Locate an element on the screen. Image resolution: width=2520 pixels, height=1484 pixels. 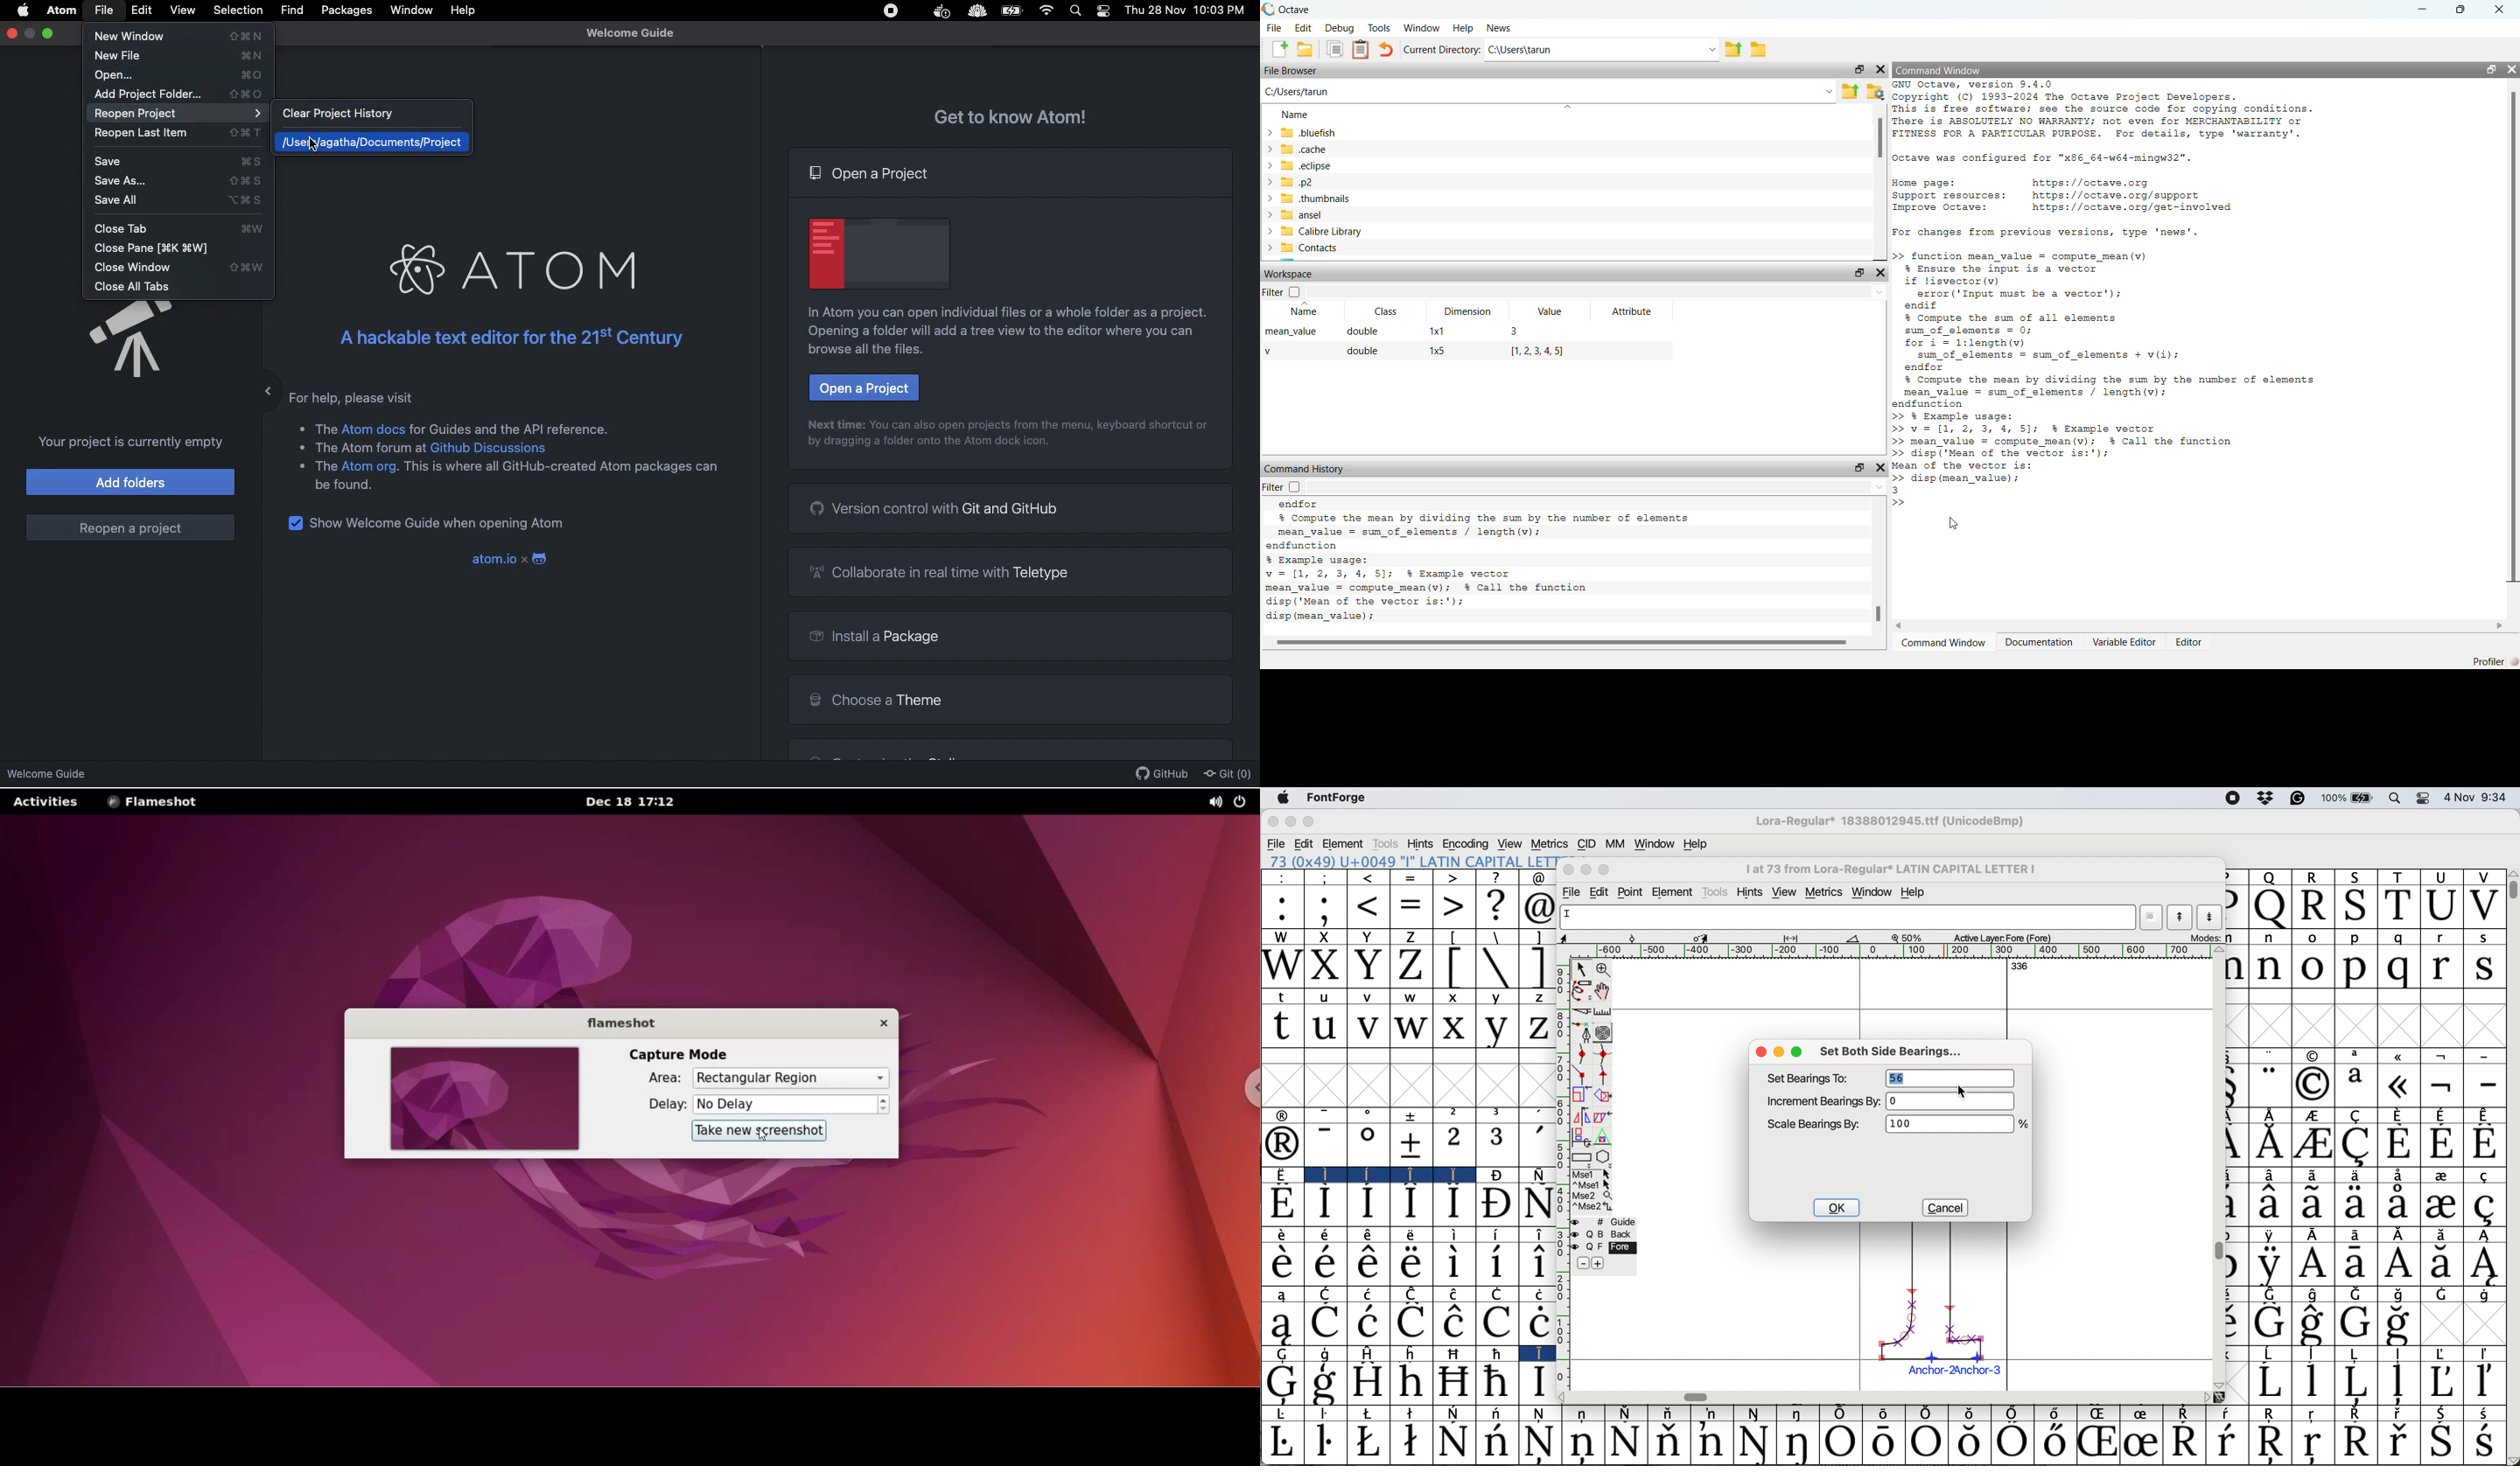
Z is located at coordinates (1412, 967).